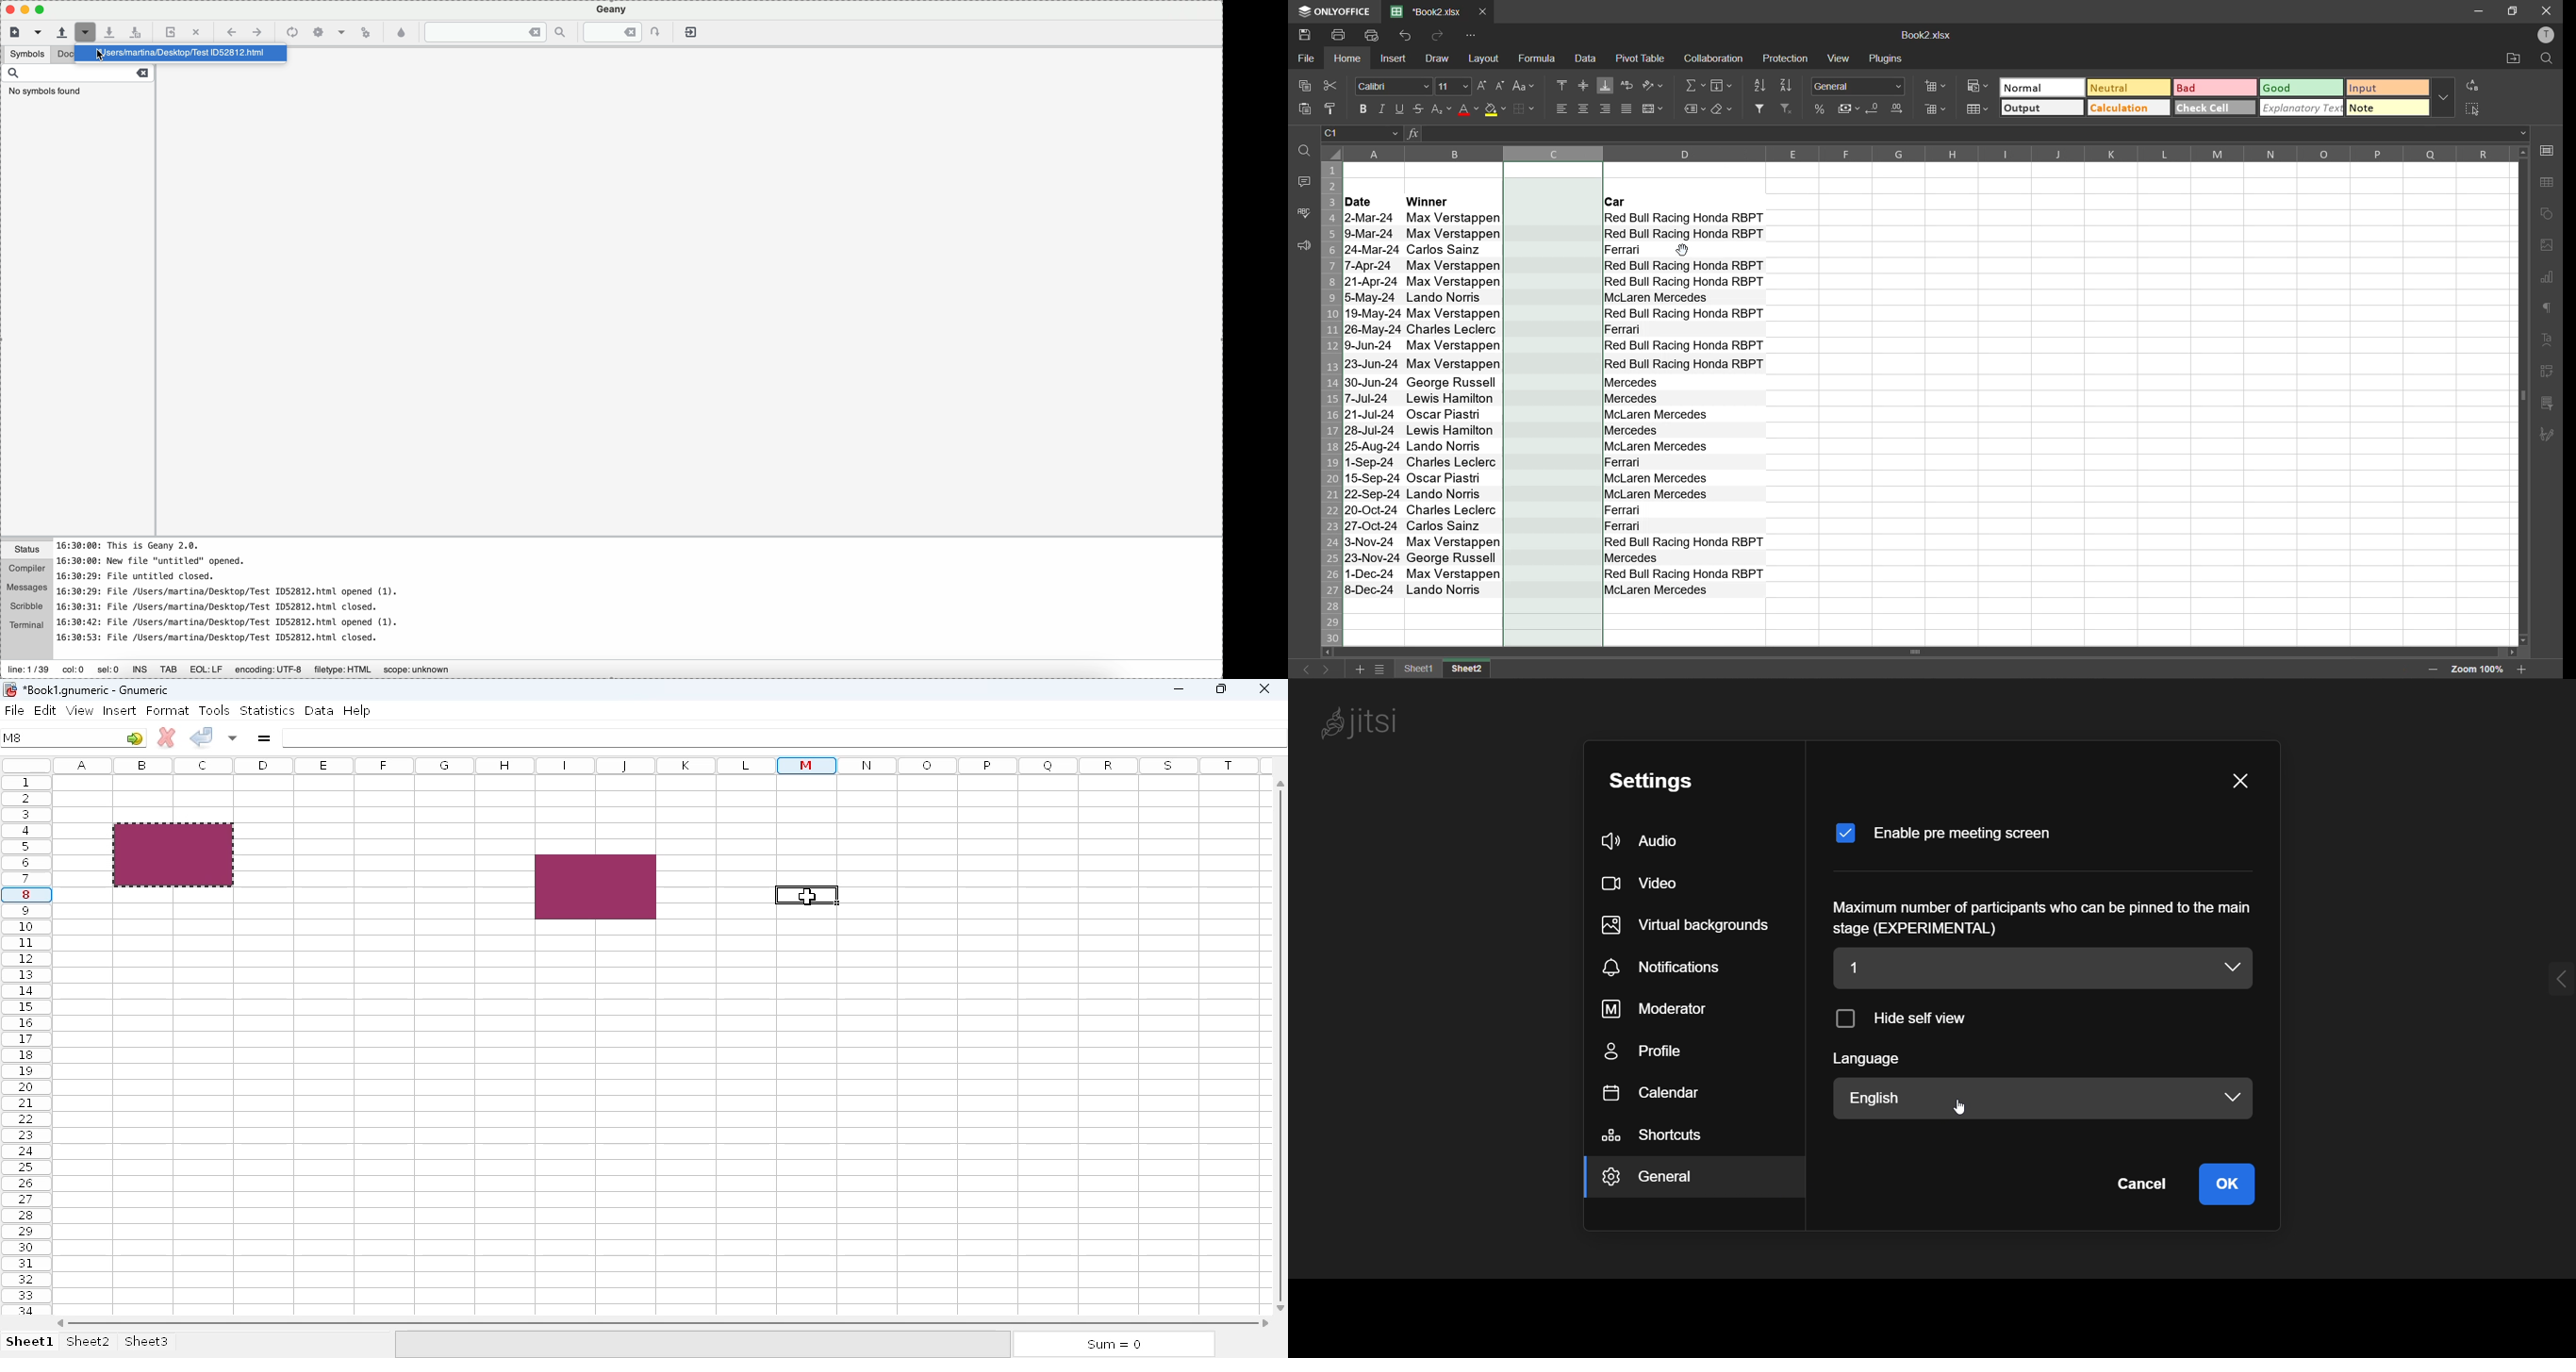  What do you see at coordinates (1901, 109) in the screenshot?
I see `increase decimal` at bounding box center [1901, 109].